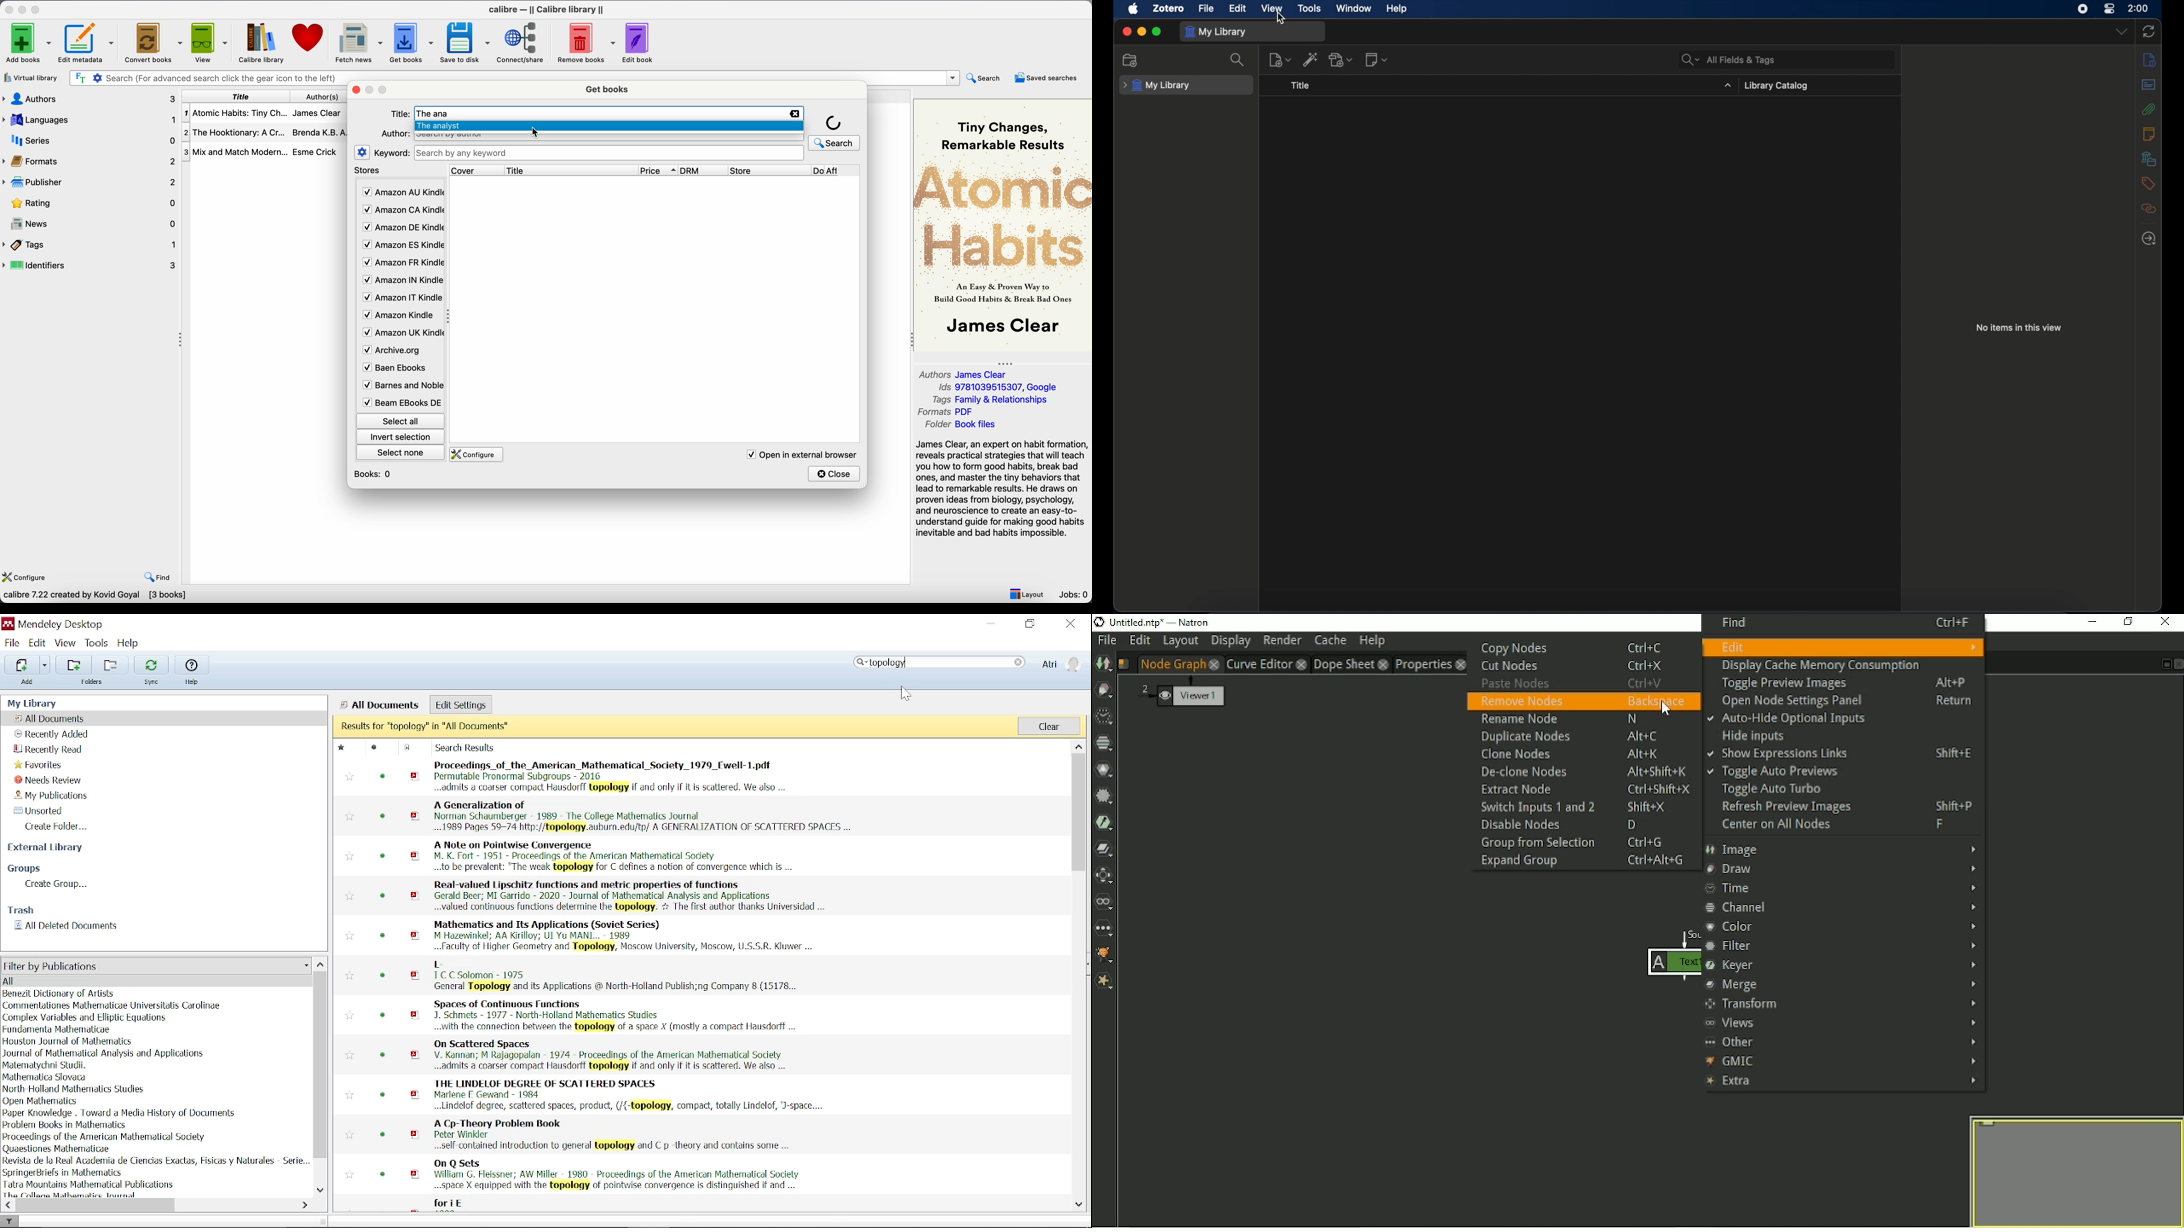 The image size is (2184, 1232). I want to click on Beam Ebooks DE, so click(400, 403).